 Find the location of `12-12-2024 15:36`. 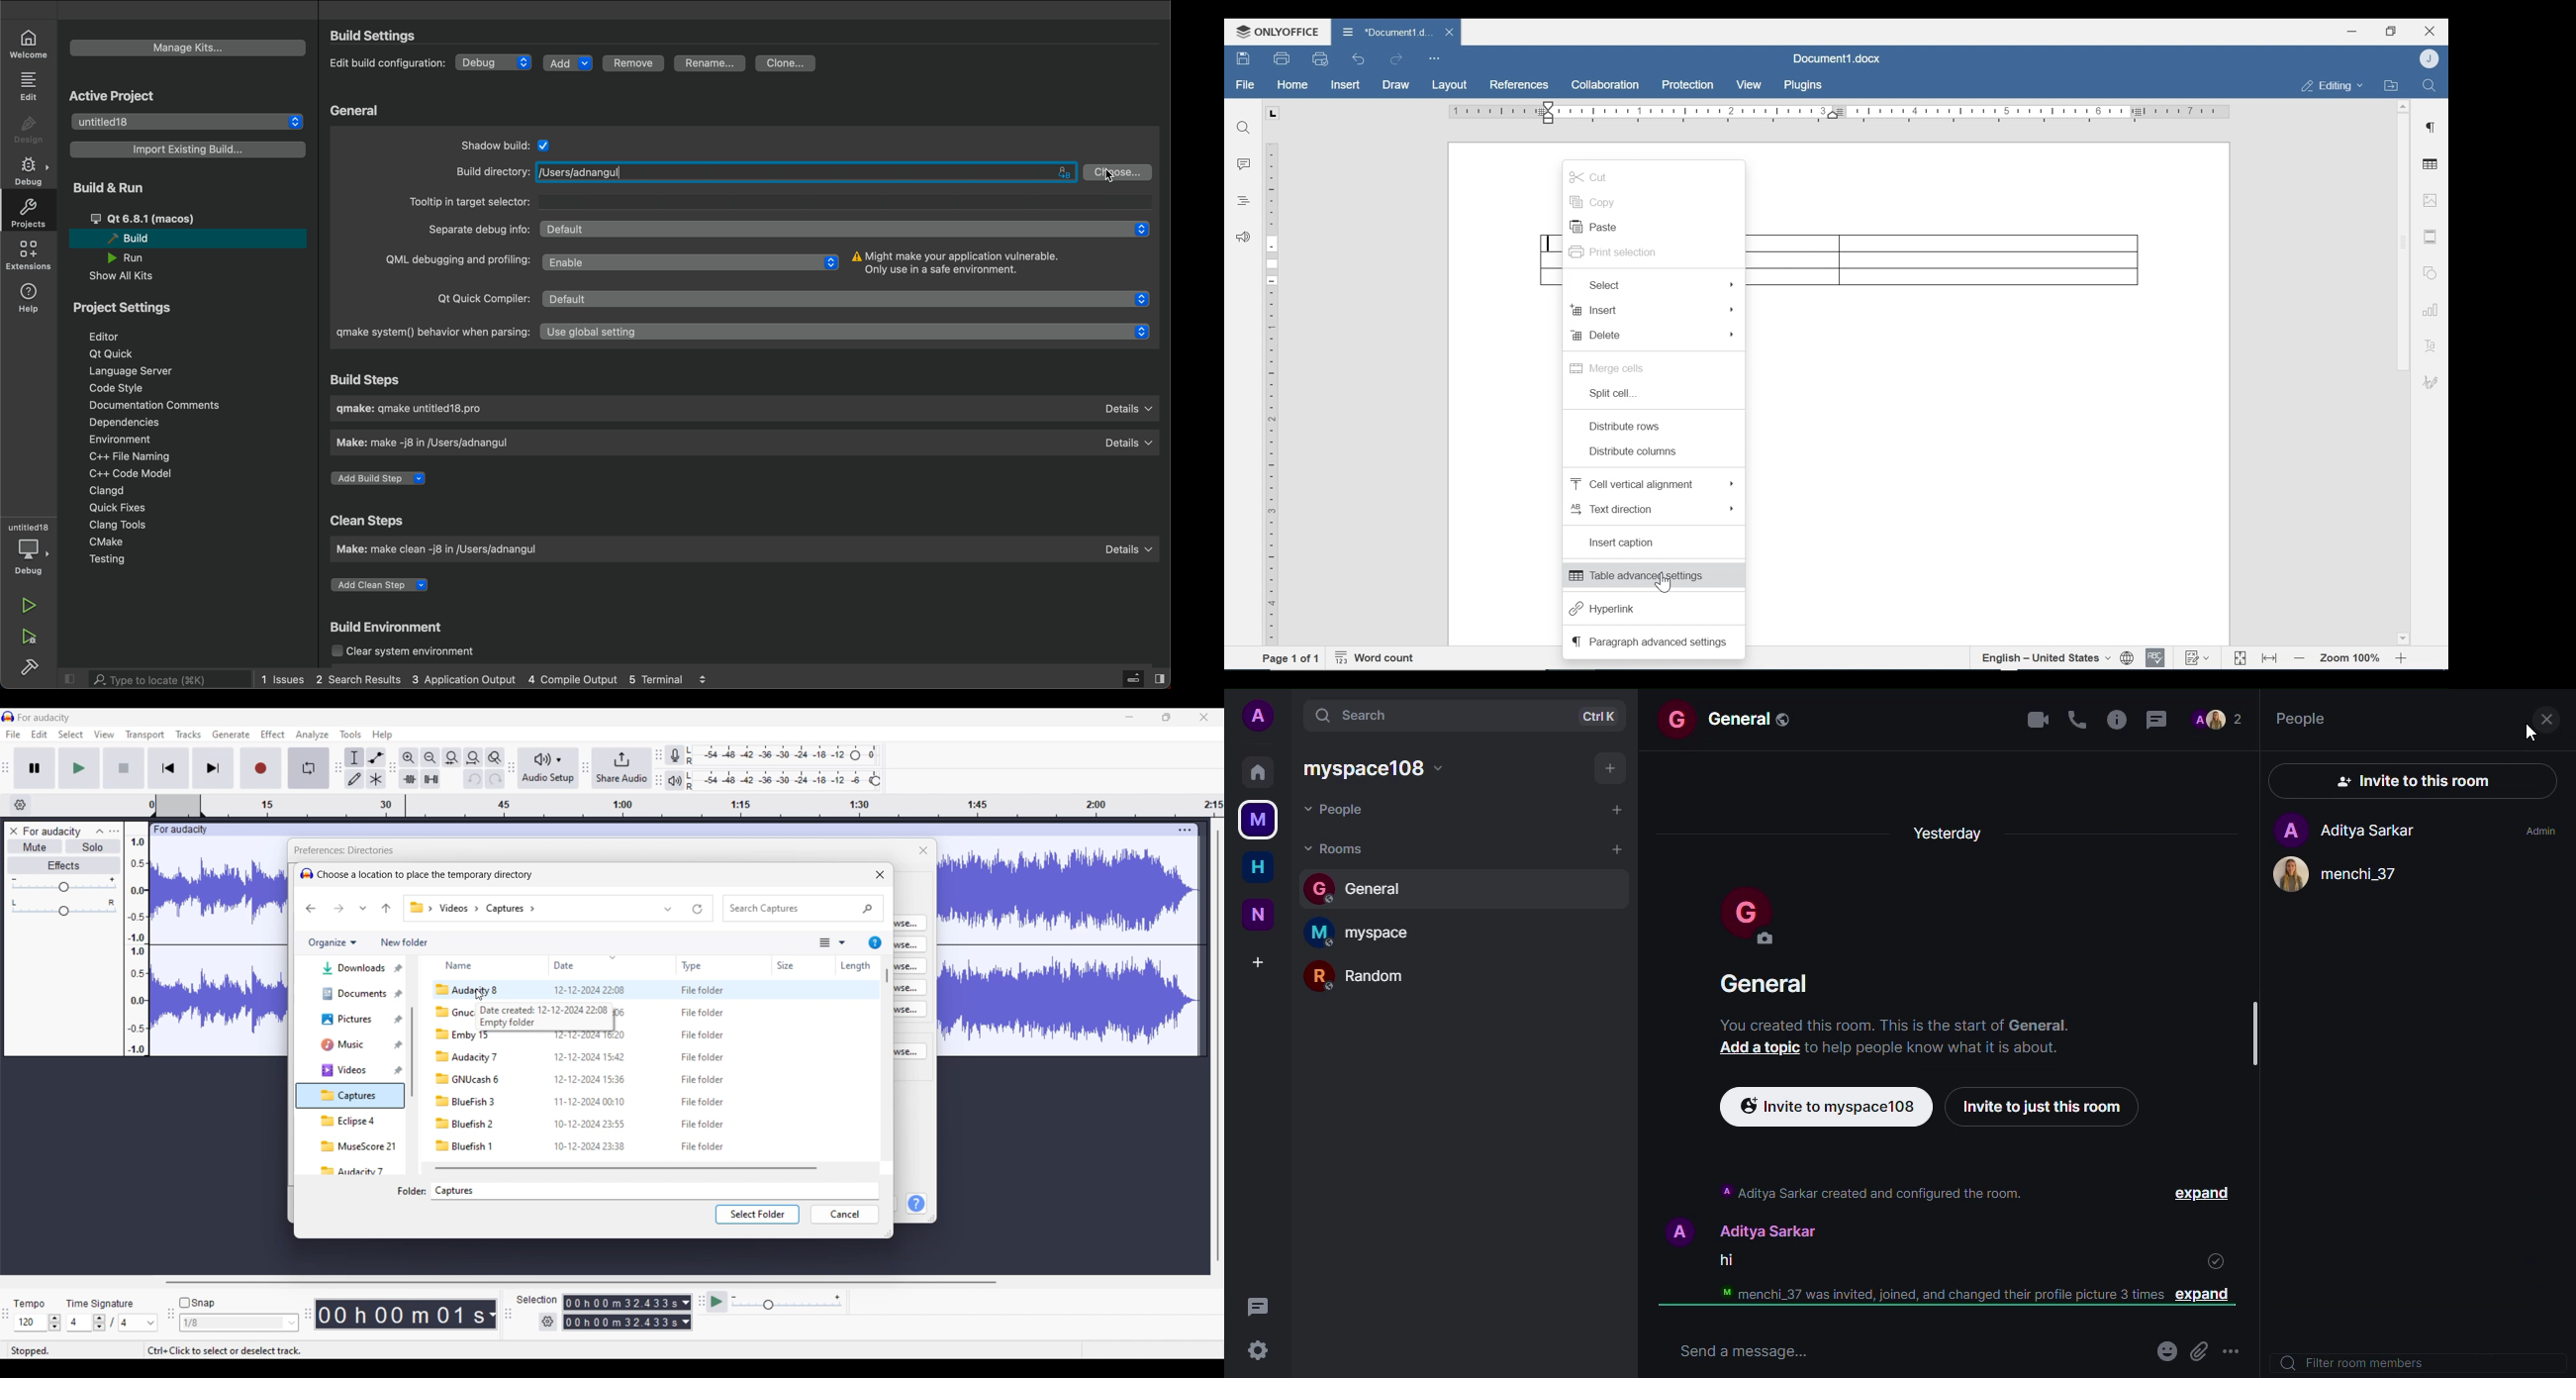

12-12-2024 15:36 is located at coordinates (591, 1079).